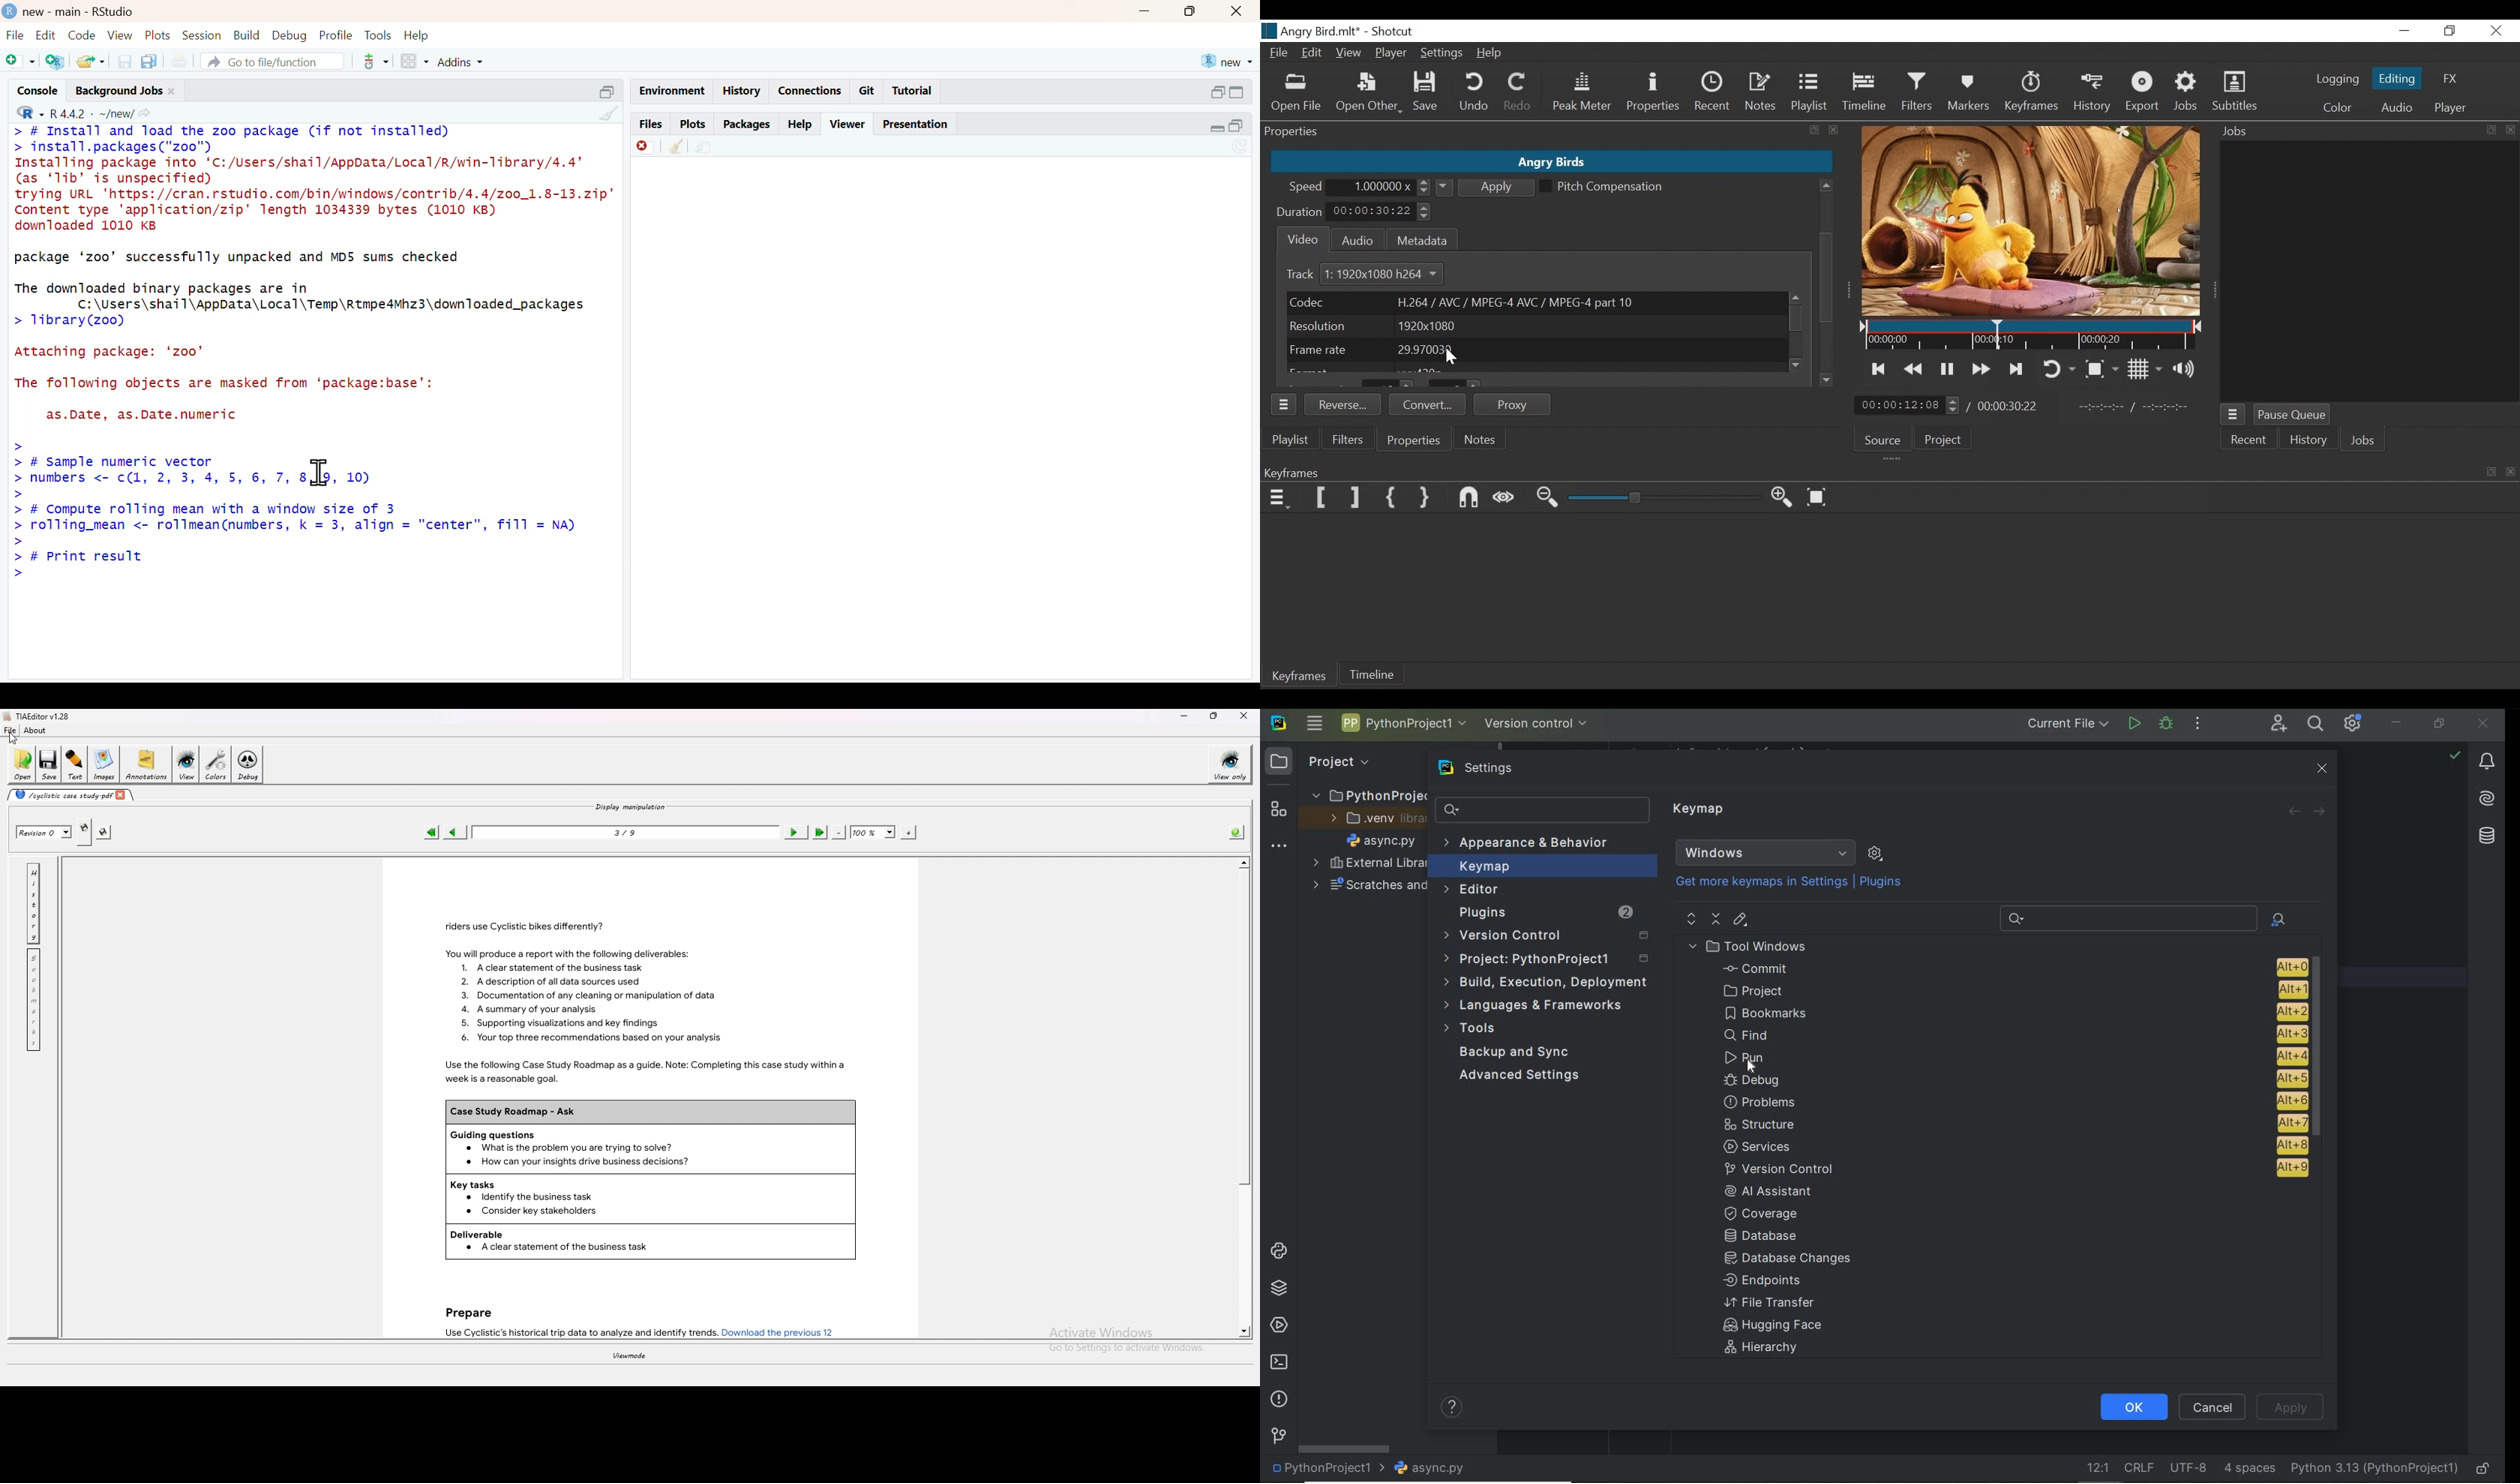 Image resolution: width=2520 pixels, height=1484 pixels. I want to click on tools, so click(379, 37).